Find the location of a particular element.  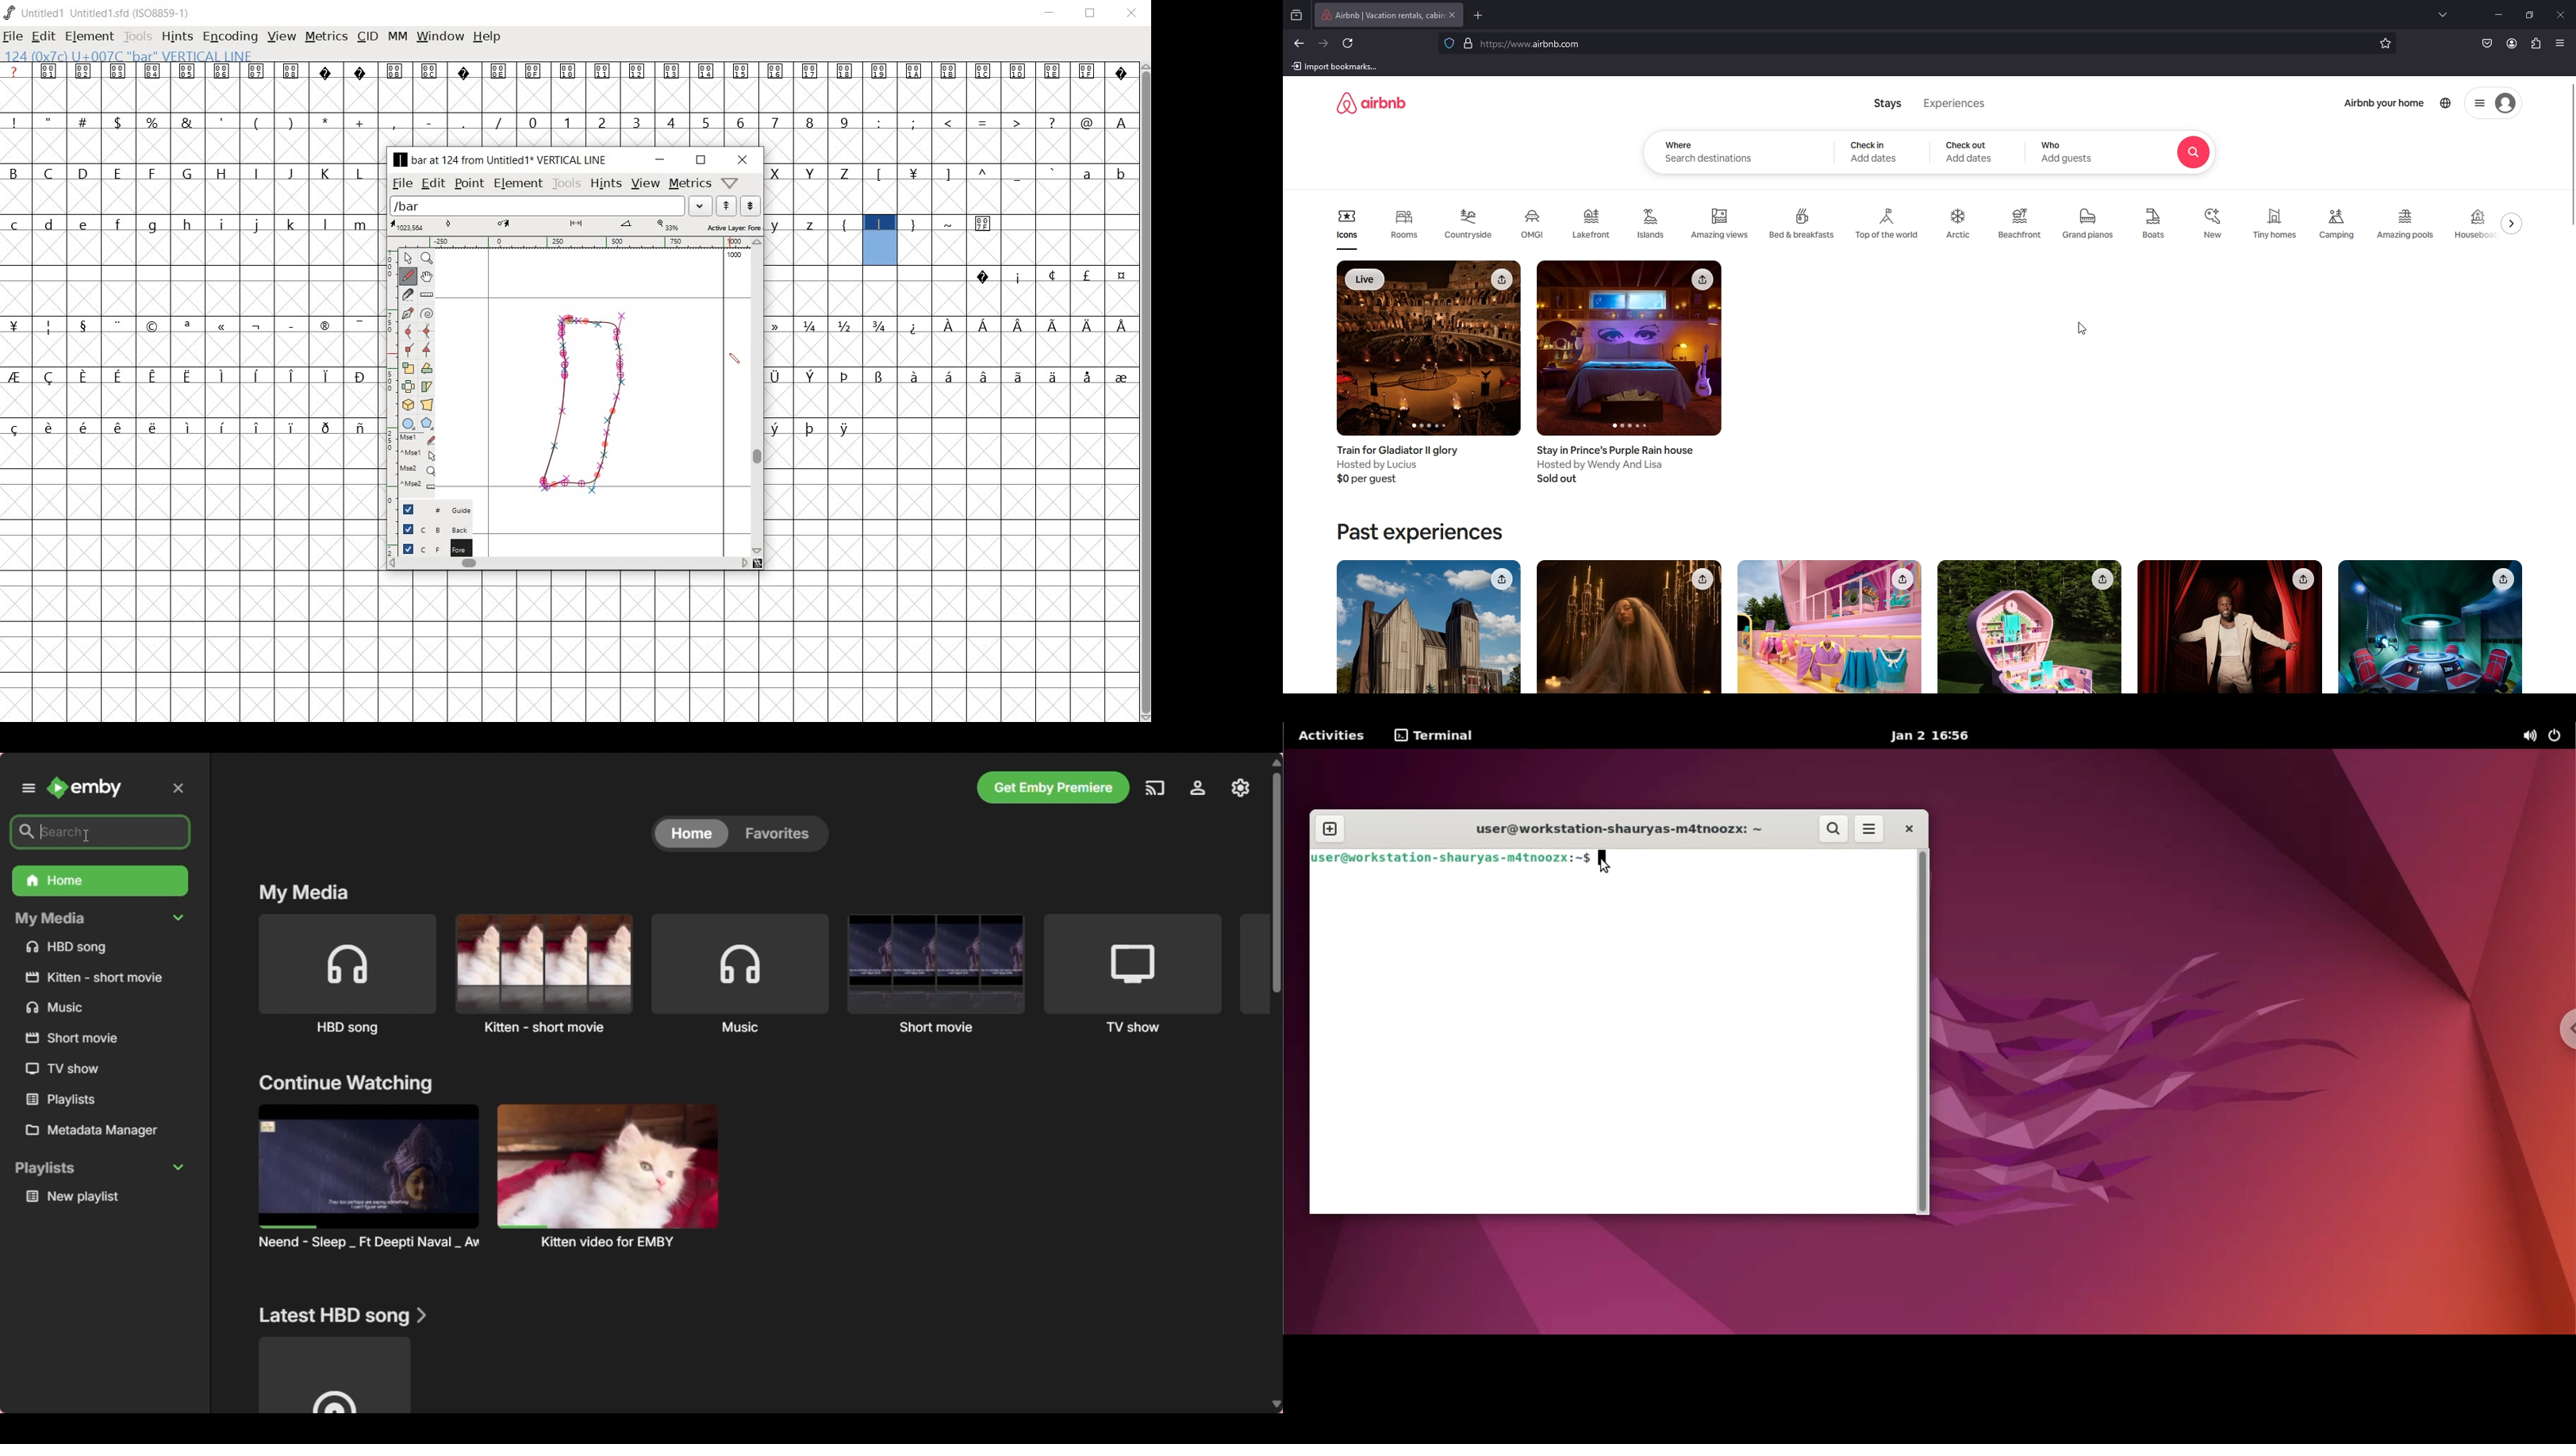

draw a freehand curve is located at coordinates (408, 276).